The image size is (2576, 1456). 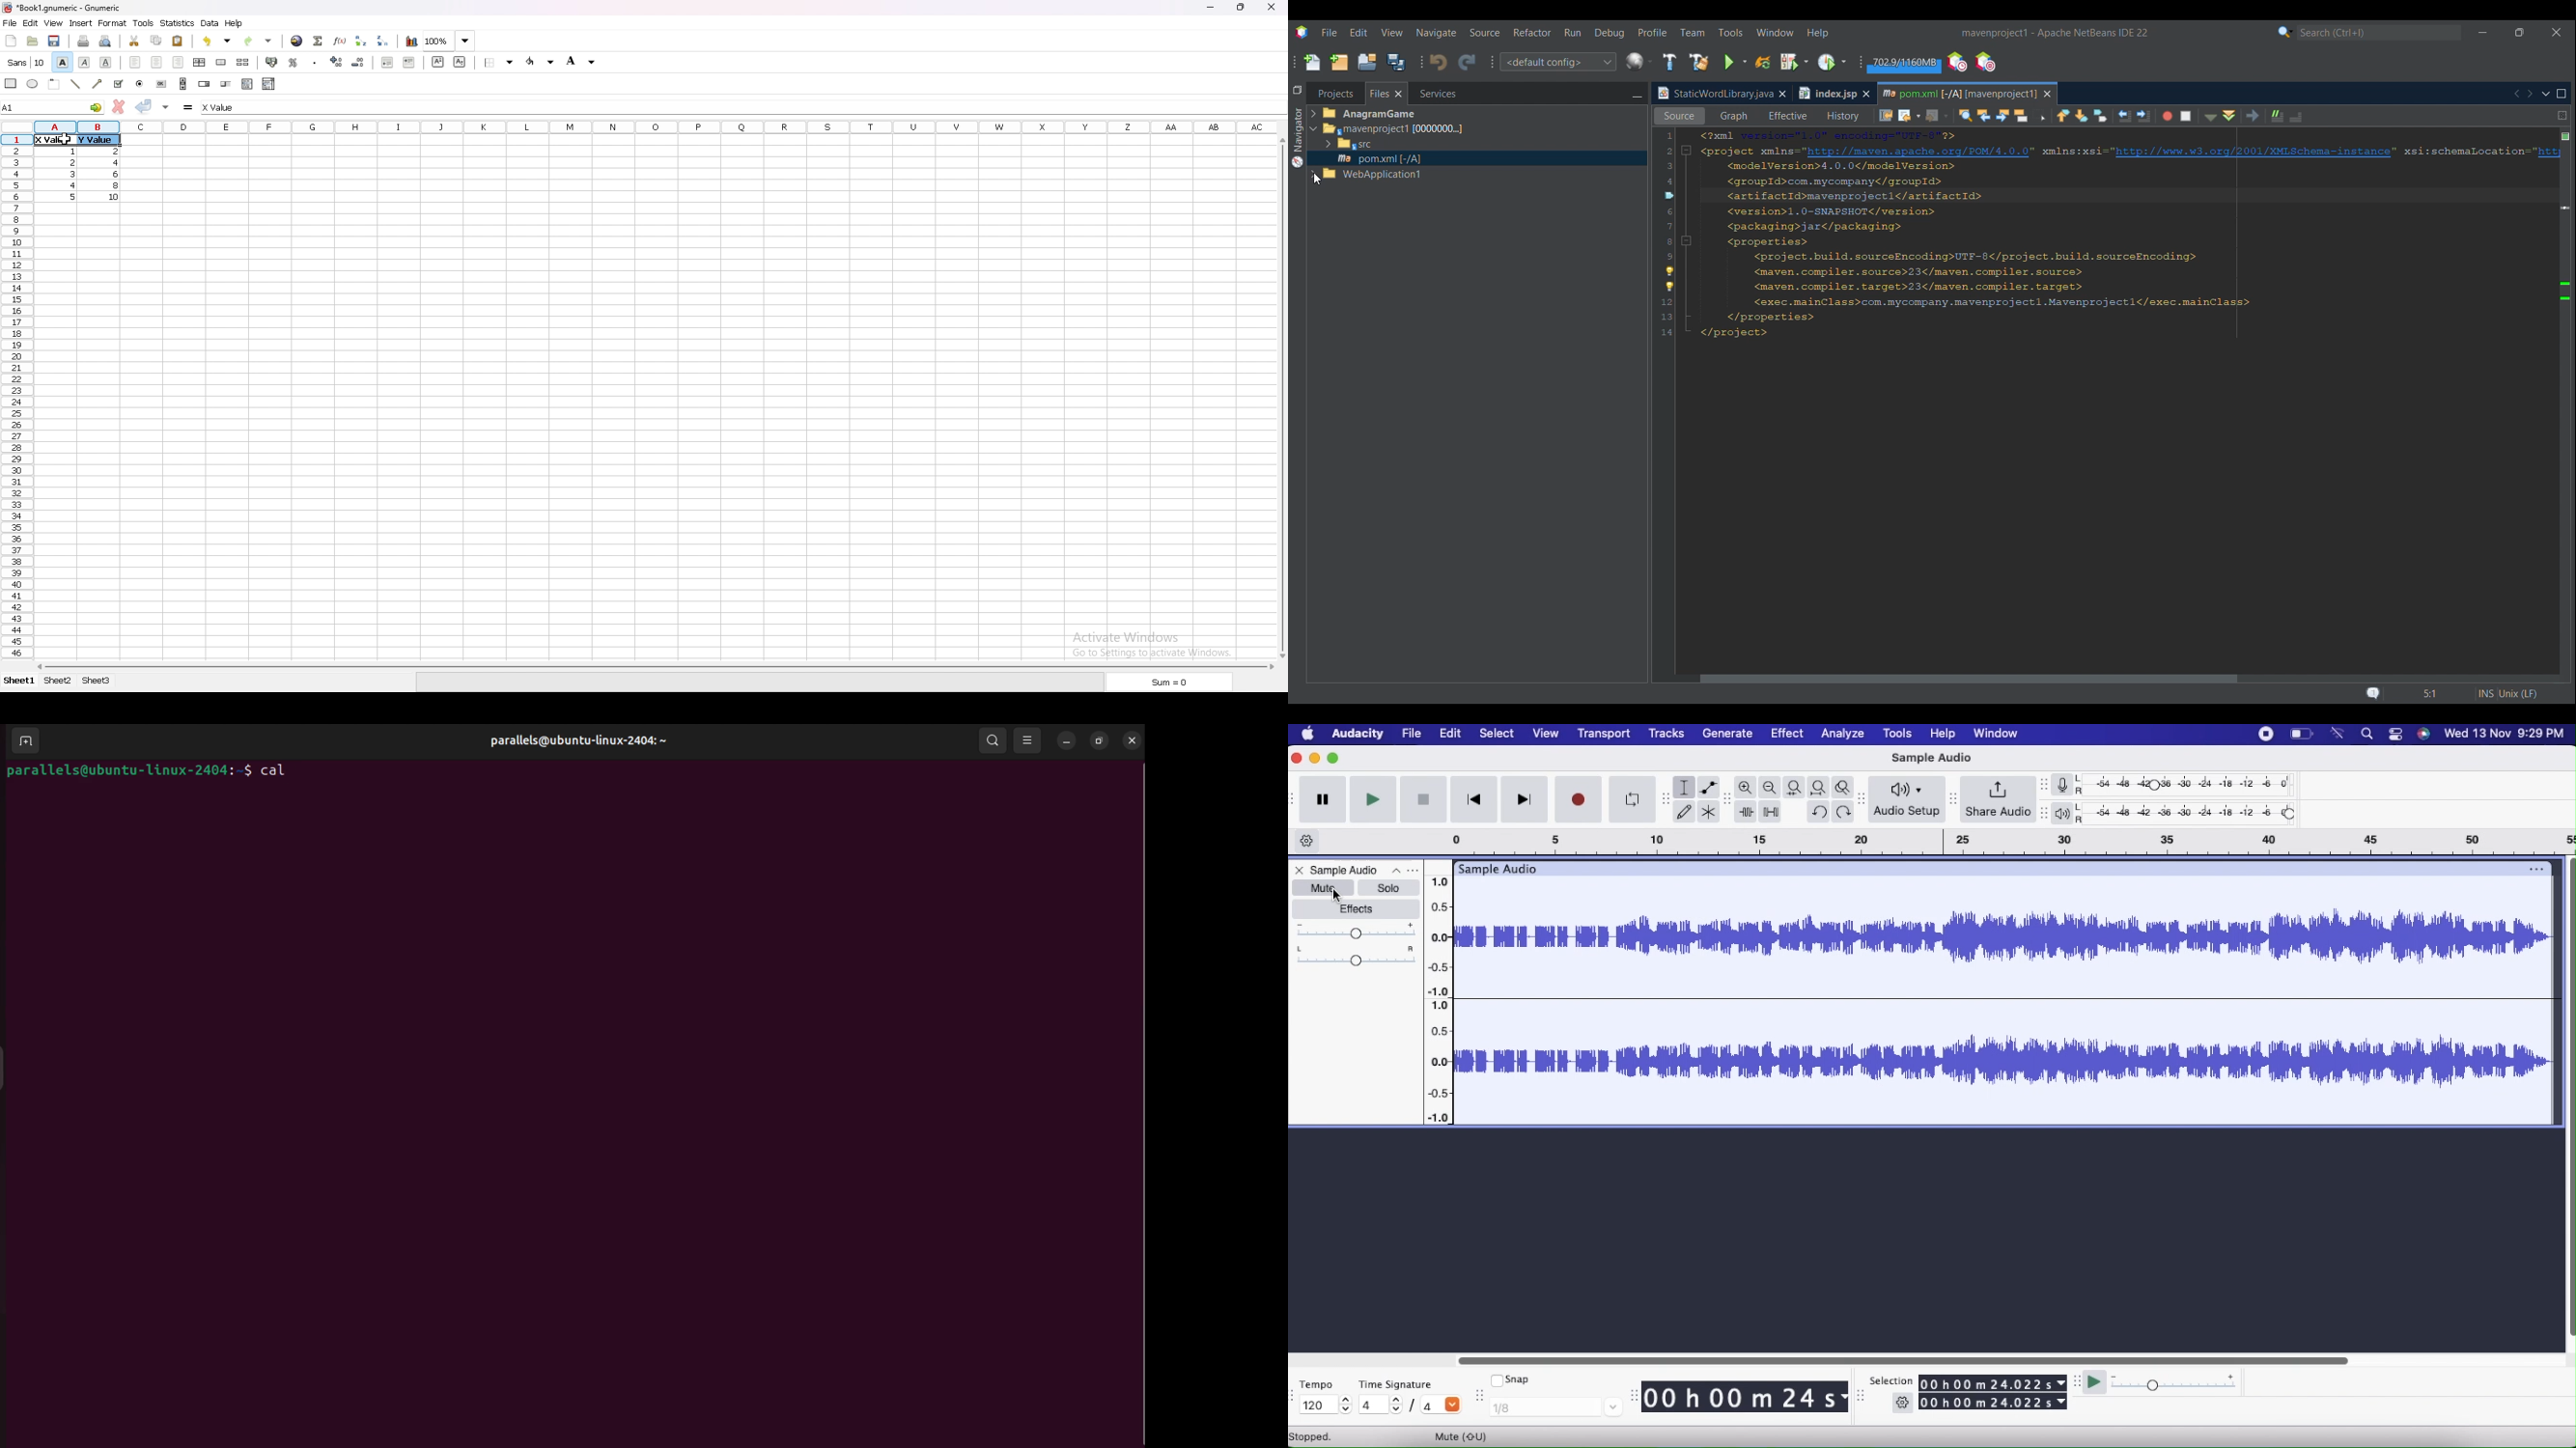 I want to click on value, so click(x=74, y=185).